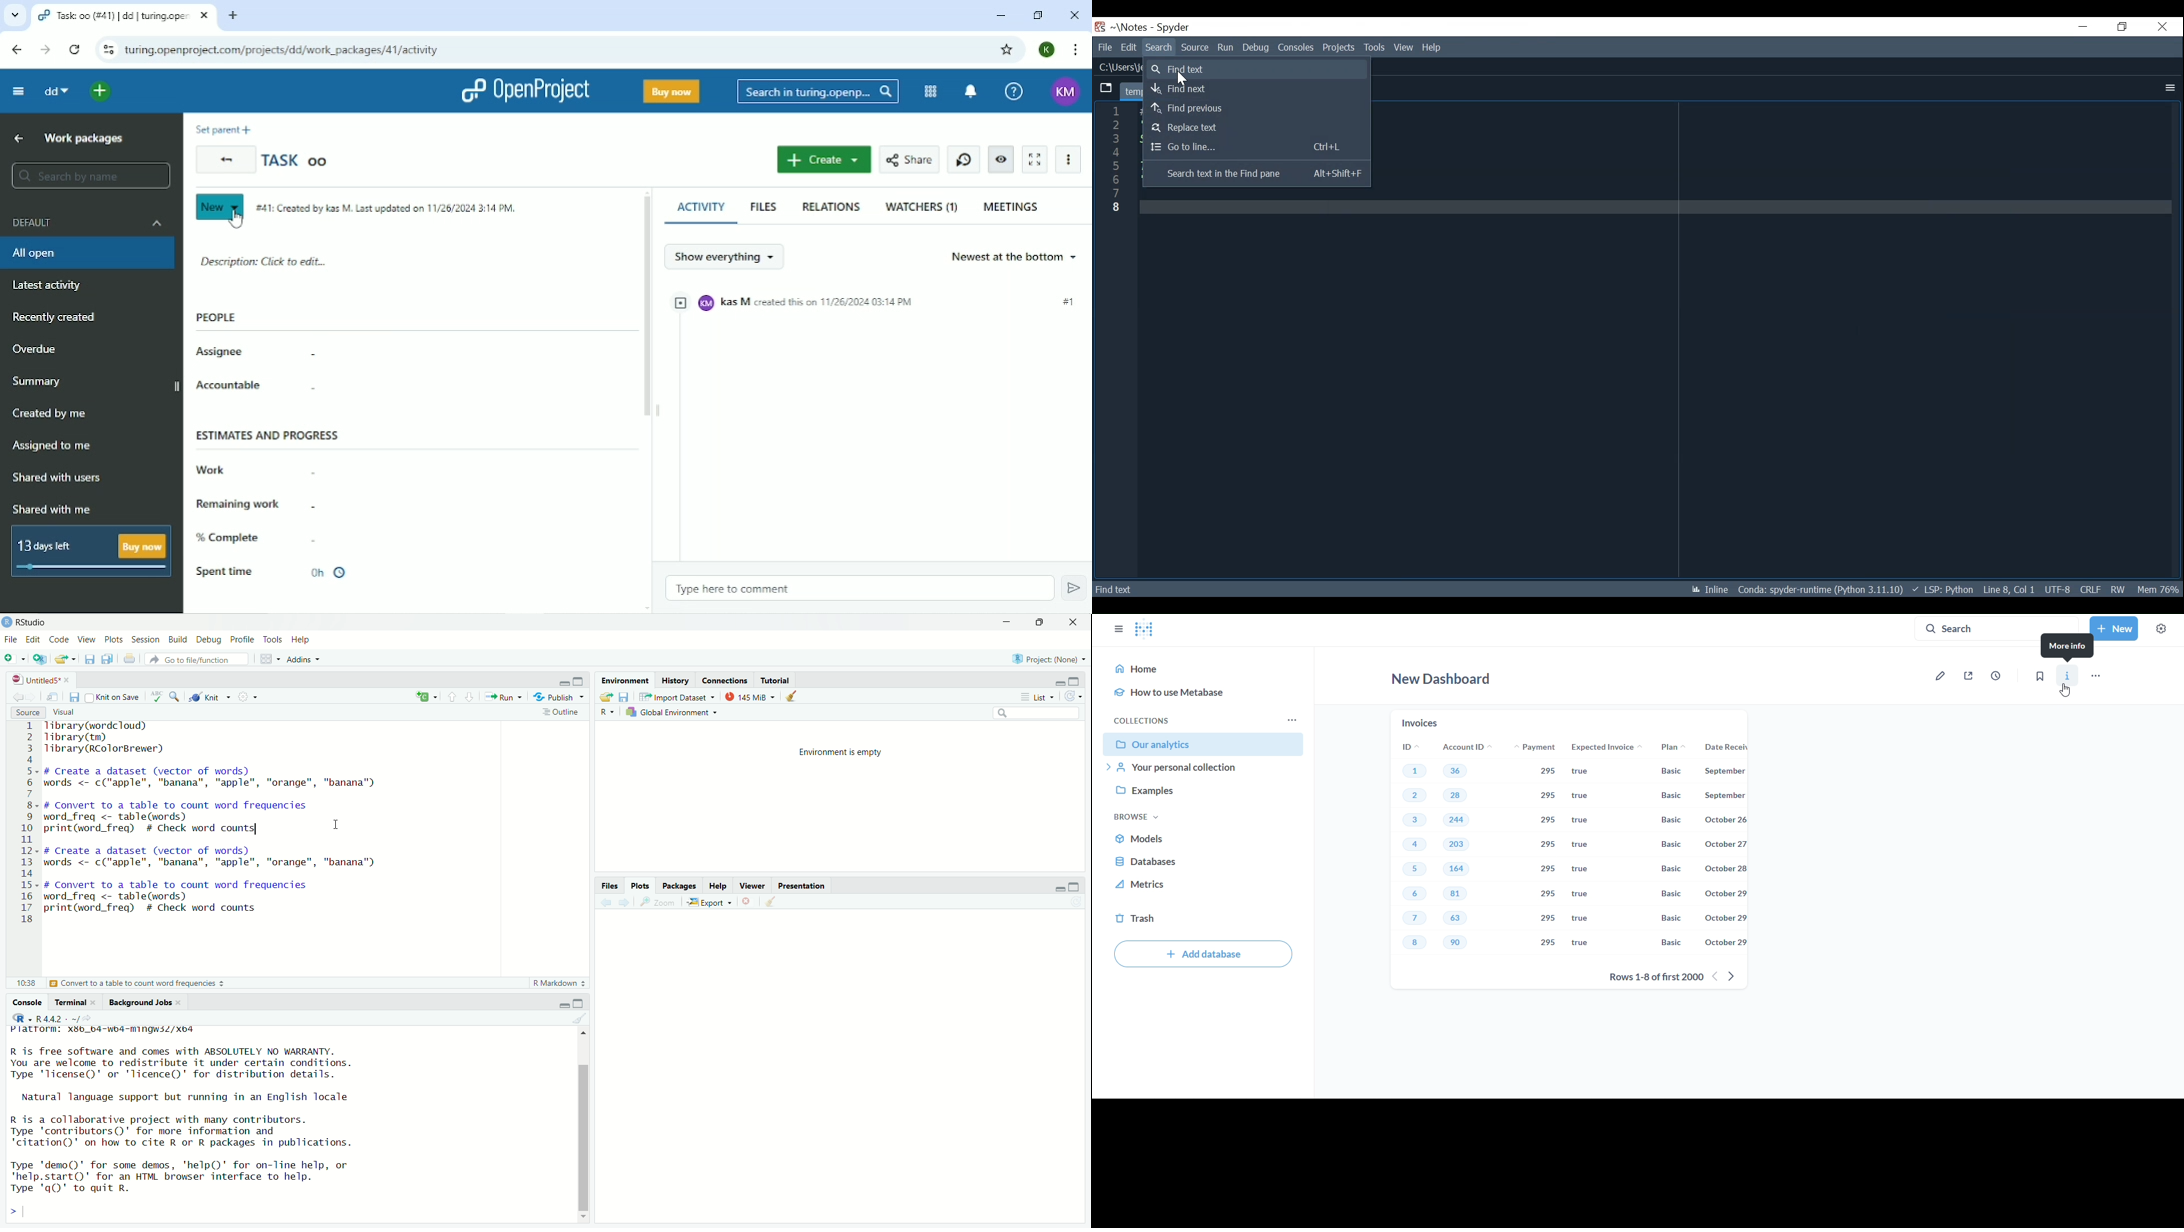 The height and width of the screenshot is (1232, 2184). I want to click on 164, so click(1456, 869).